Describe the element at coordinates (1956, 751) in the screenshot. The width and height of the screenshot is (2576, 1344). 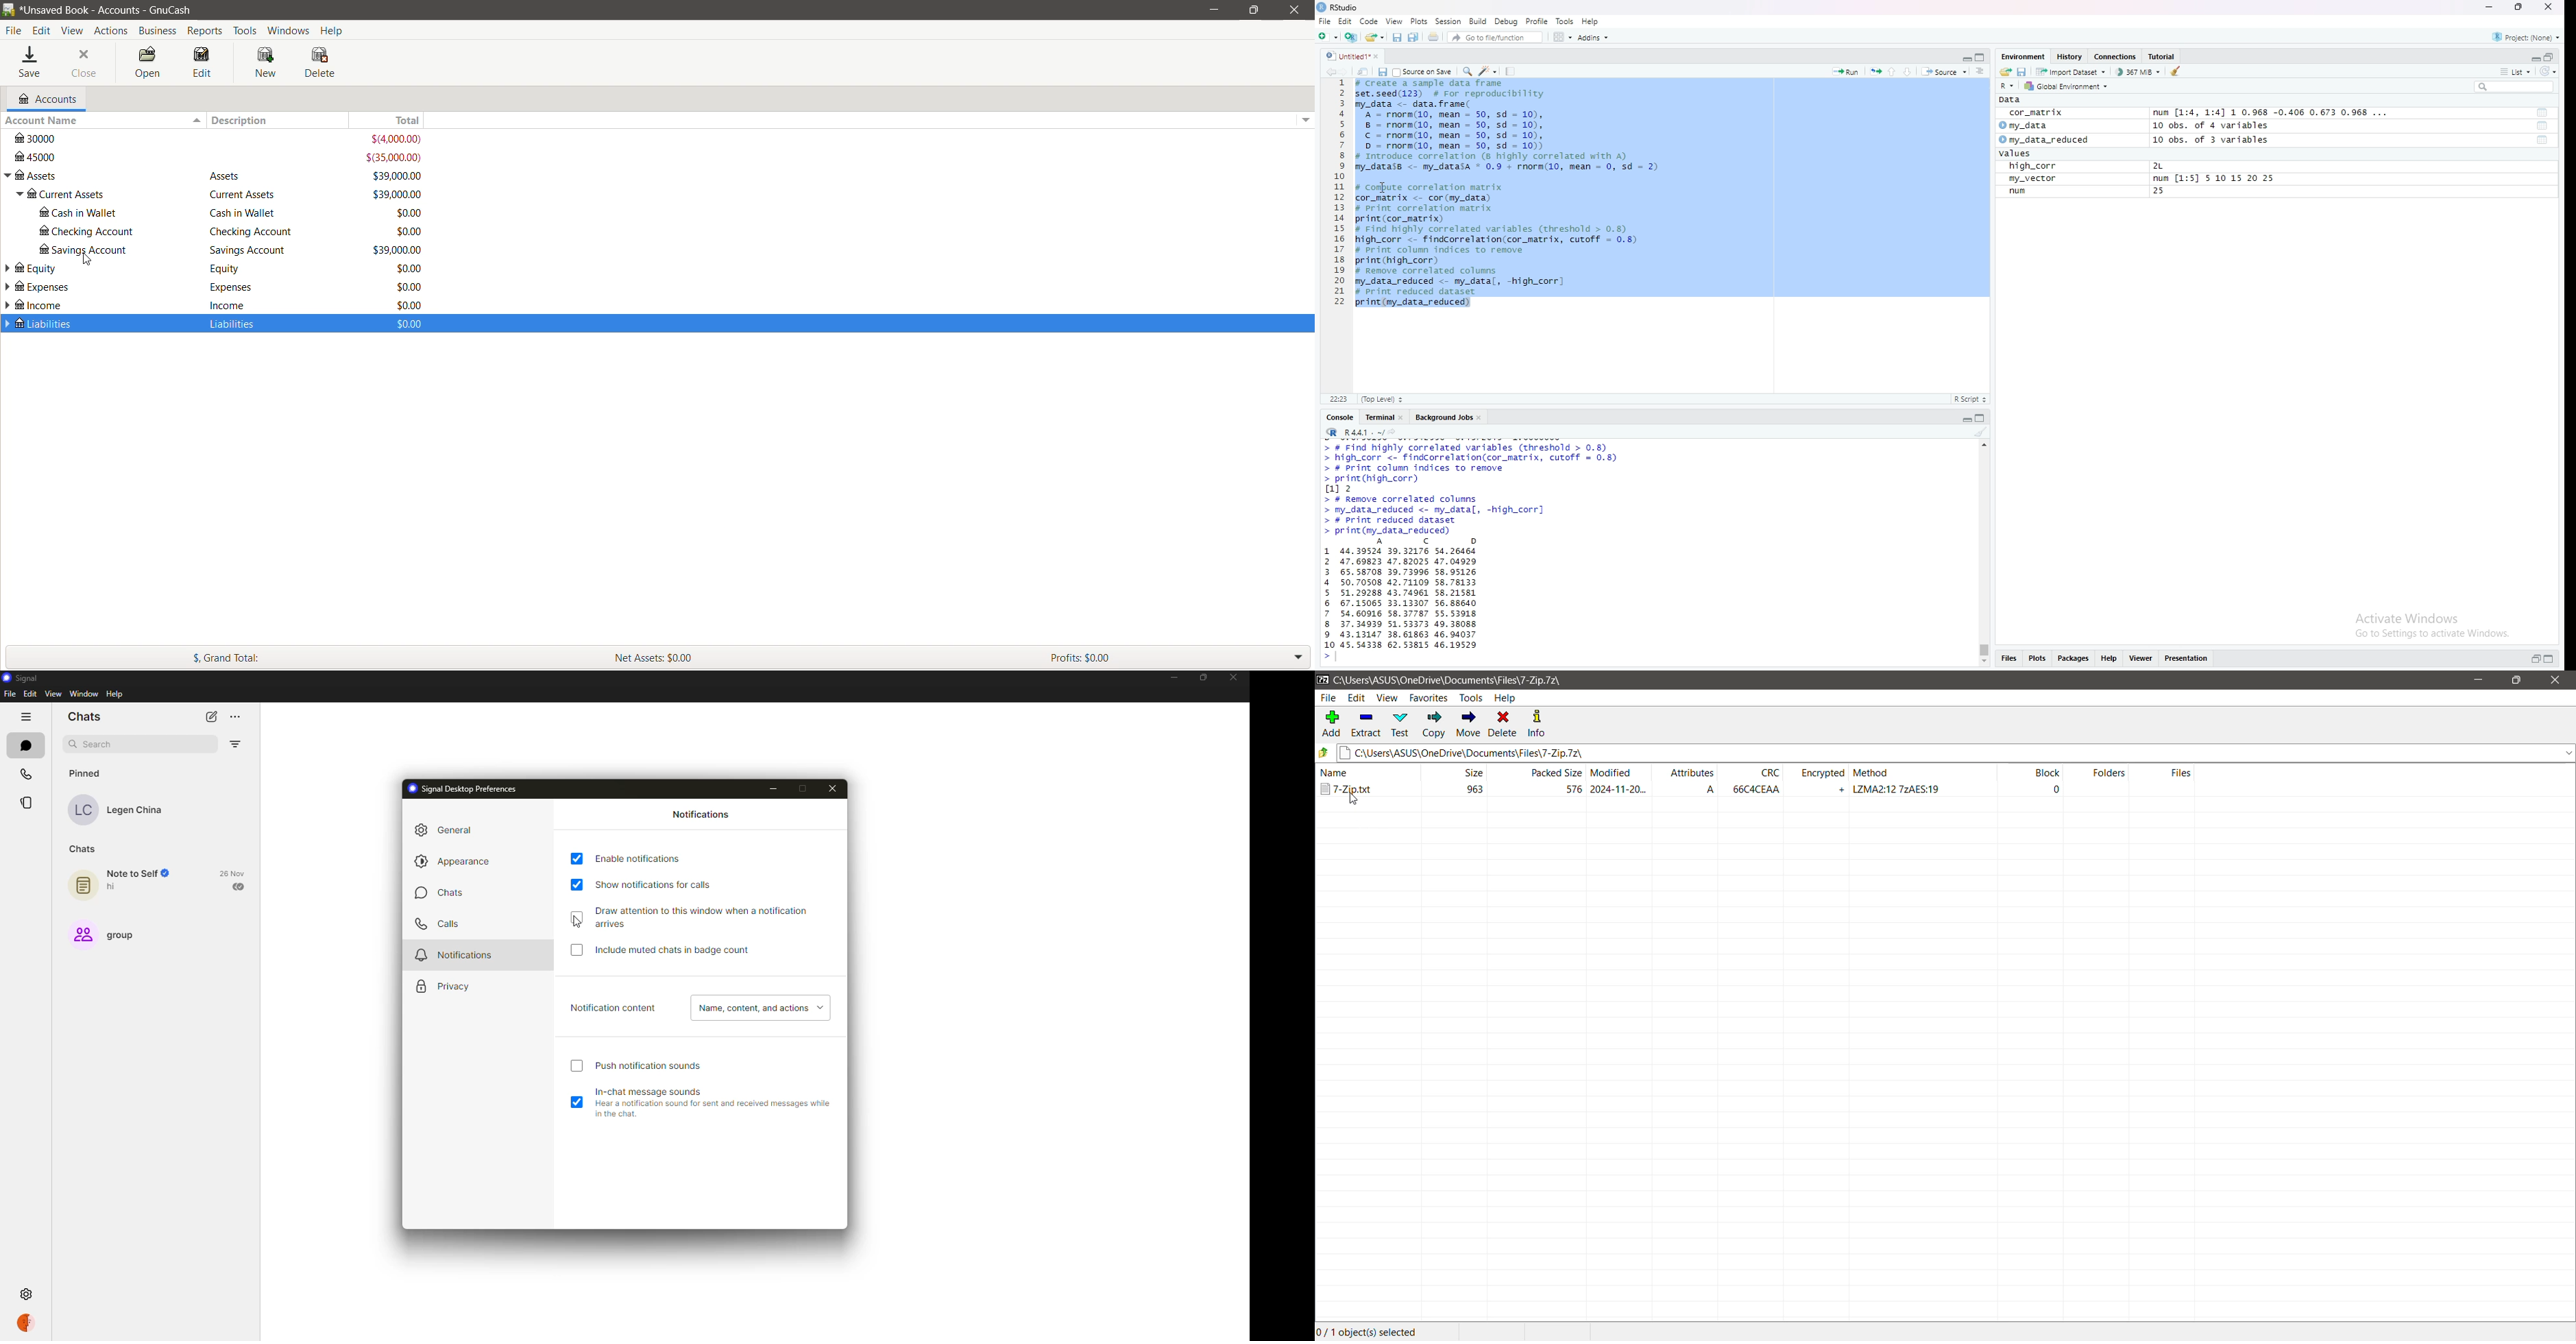
I see `Current Folder Path` at that location.